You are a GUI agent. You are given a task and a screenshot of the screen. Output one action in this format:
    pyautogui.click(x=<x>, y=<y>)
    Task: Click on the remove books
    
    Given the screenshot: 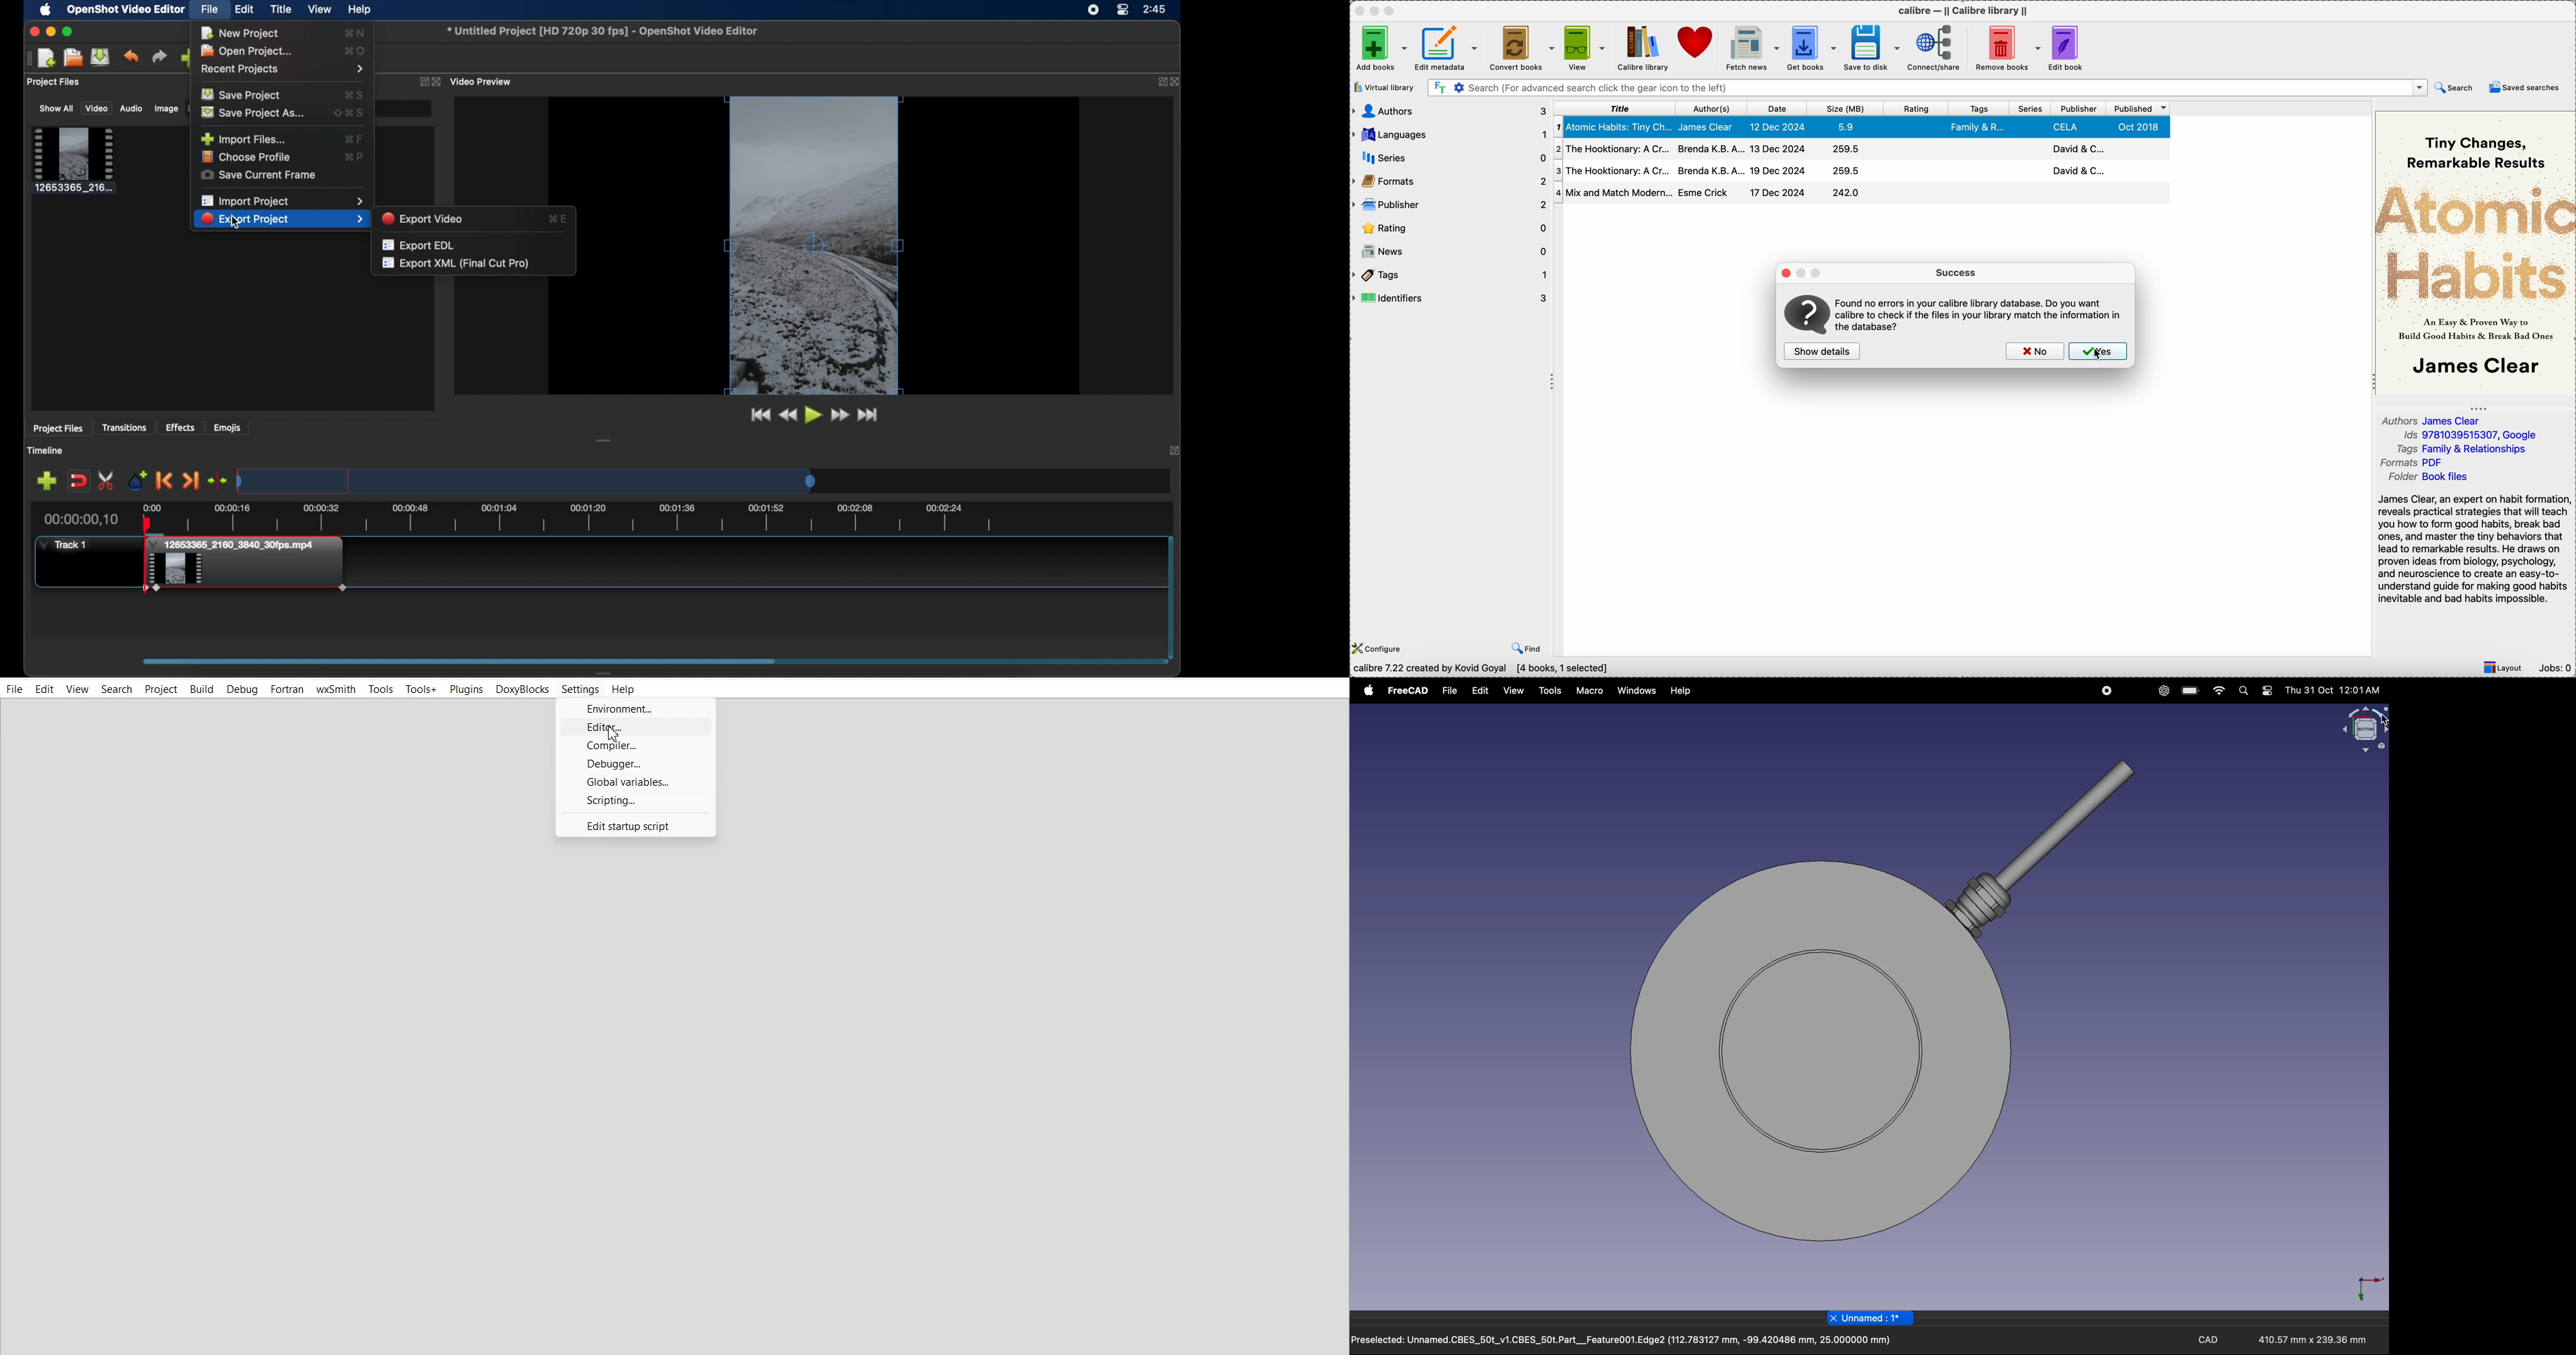 What is the action you would take?
    pyautogui.click(x=2006, y=48)
    